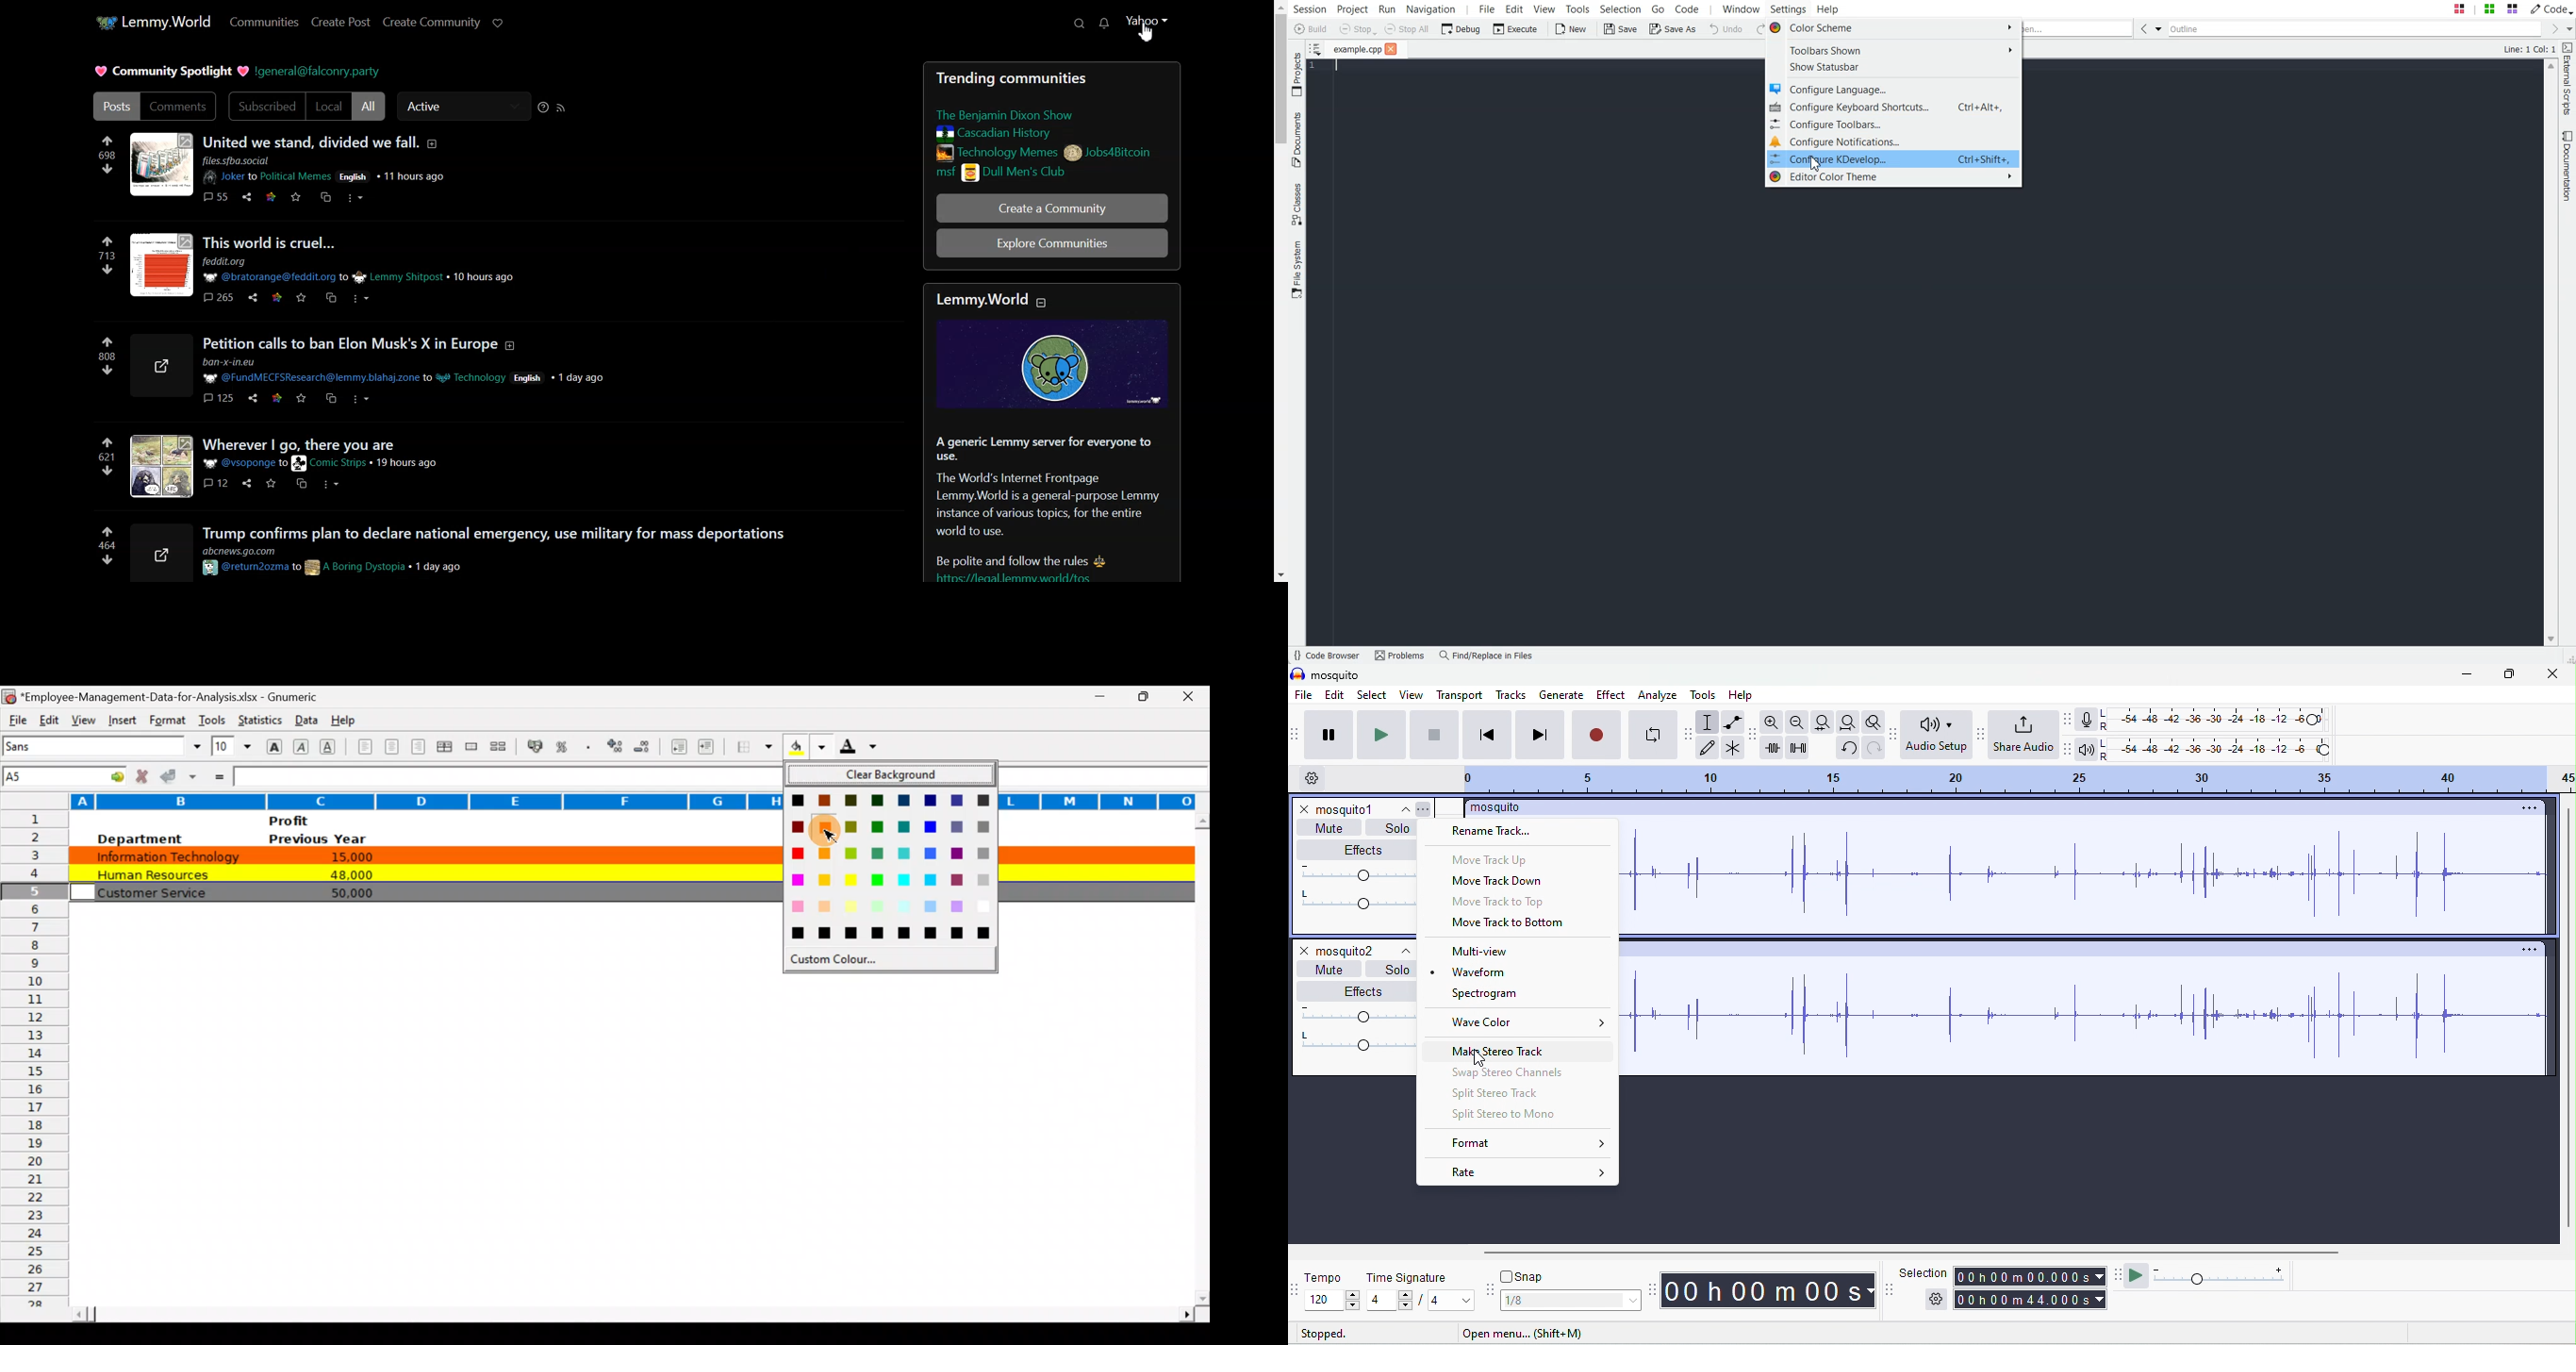 The width and height of the screenshot is (2576, 1372). I want to click on Columns, so click(388, 800).